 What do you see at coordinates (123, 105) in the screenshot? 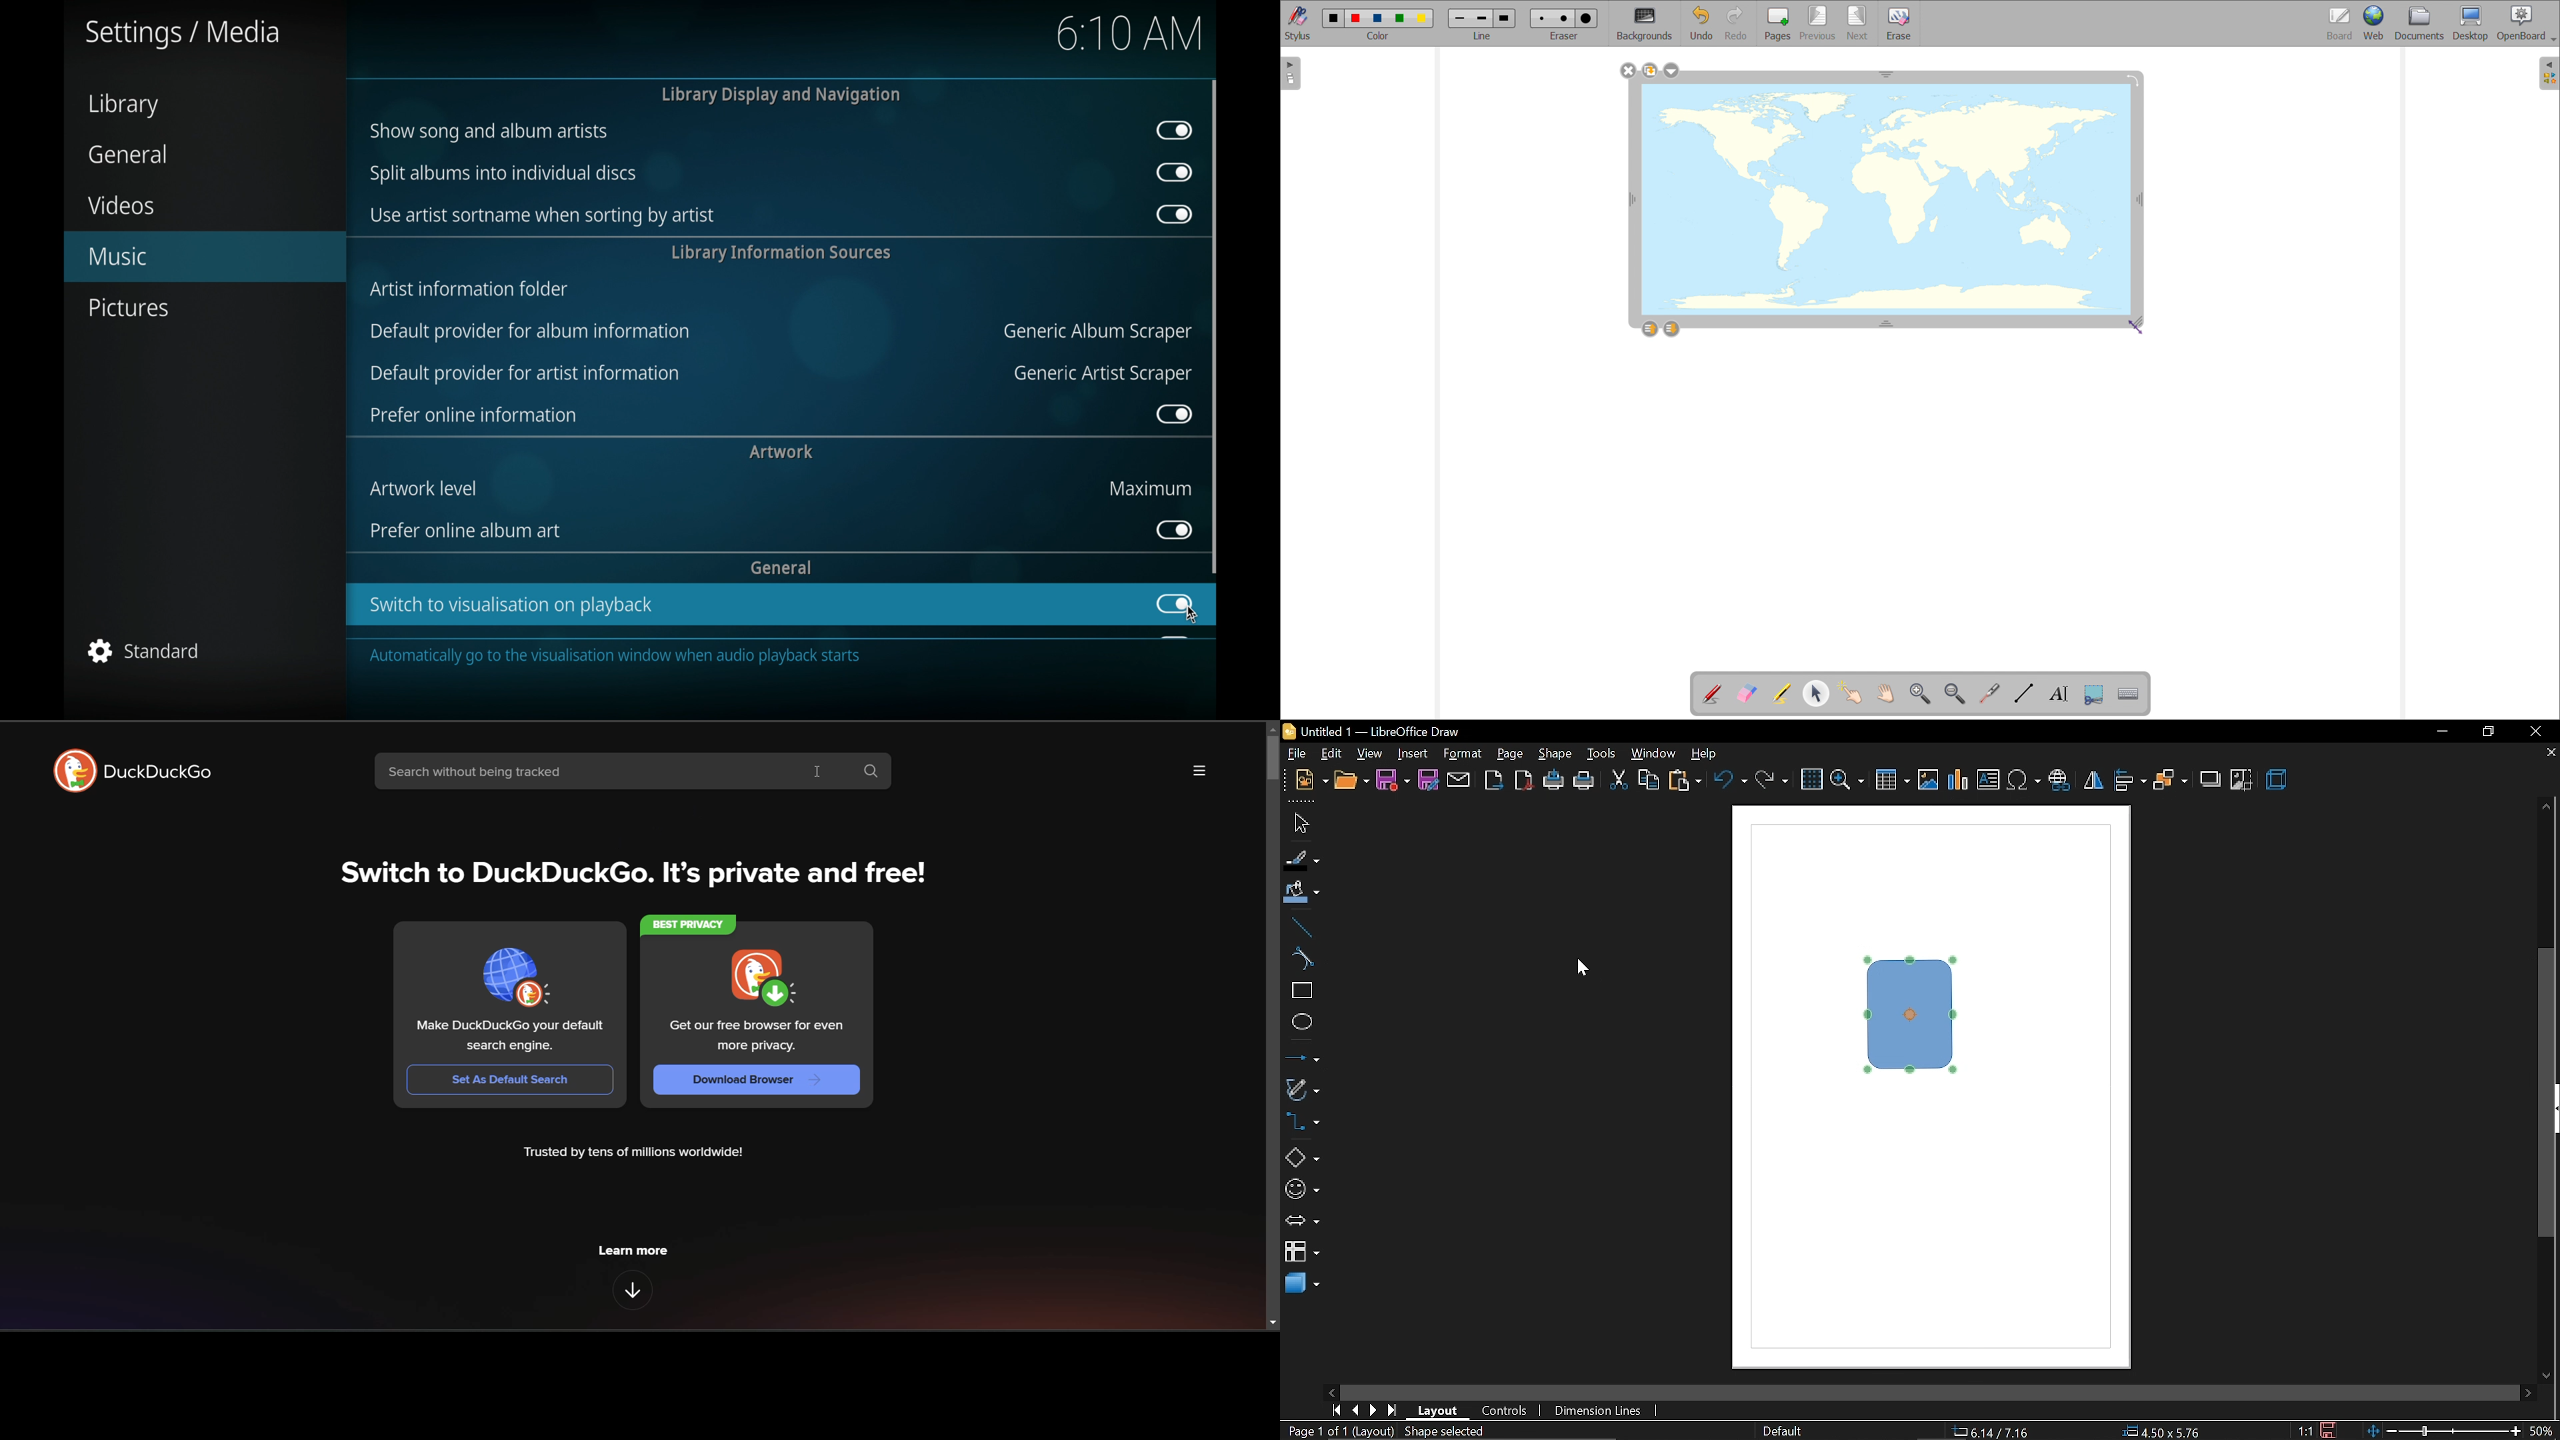
I see `library` at bounding box center [123, 105].